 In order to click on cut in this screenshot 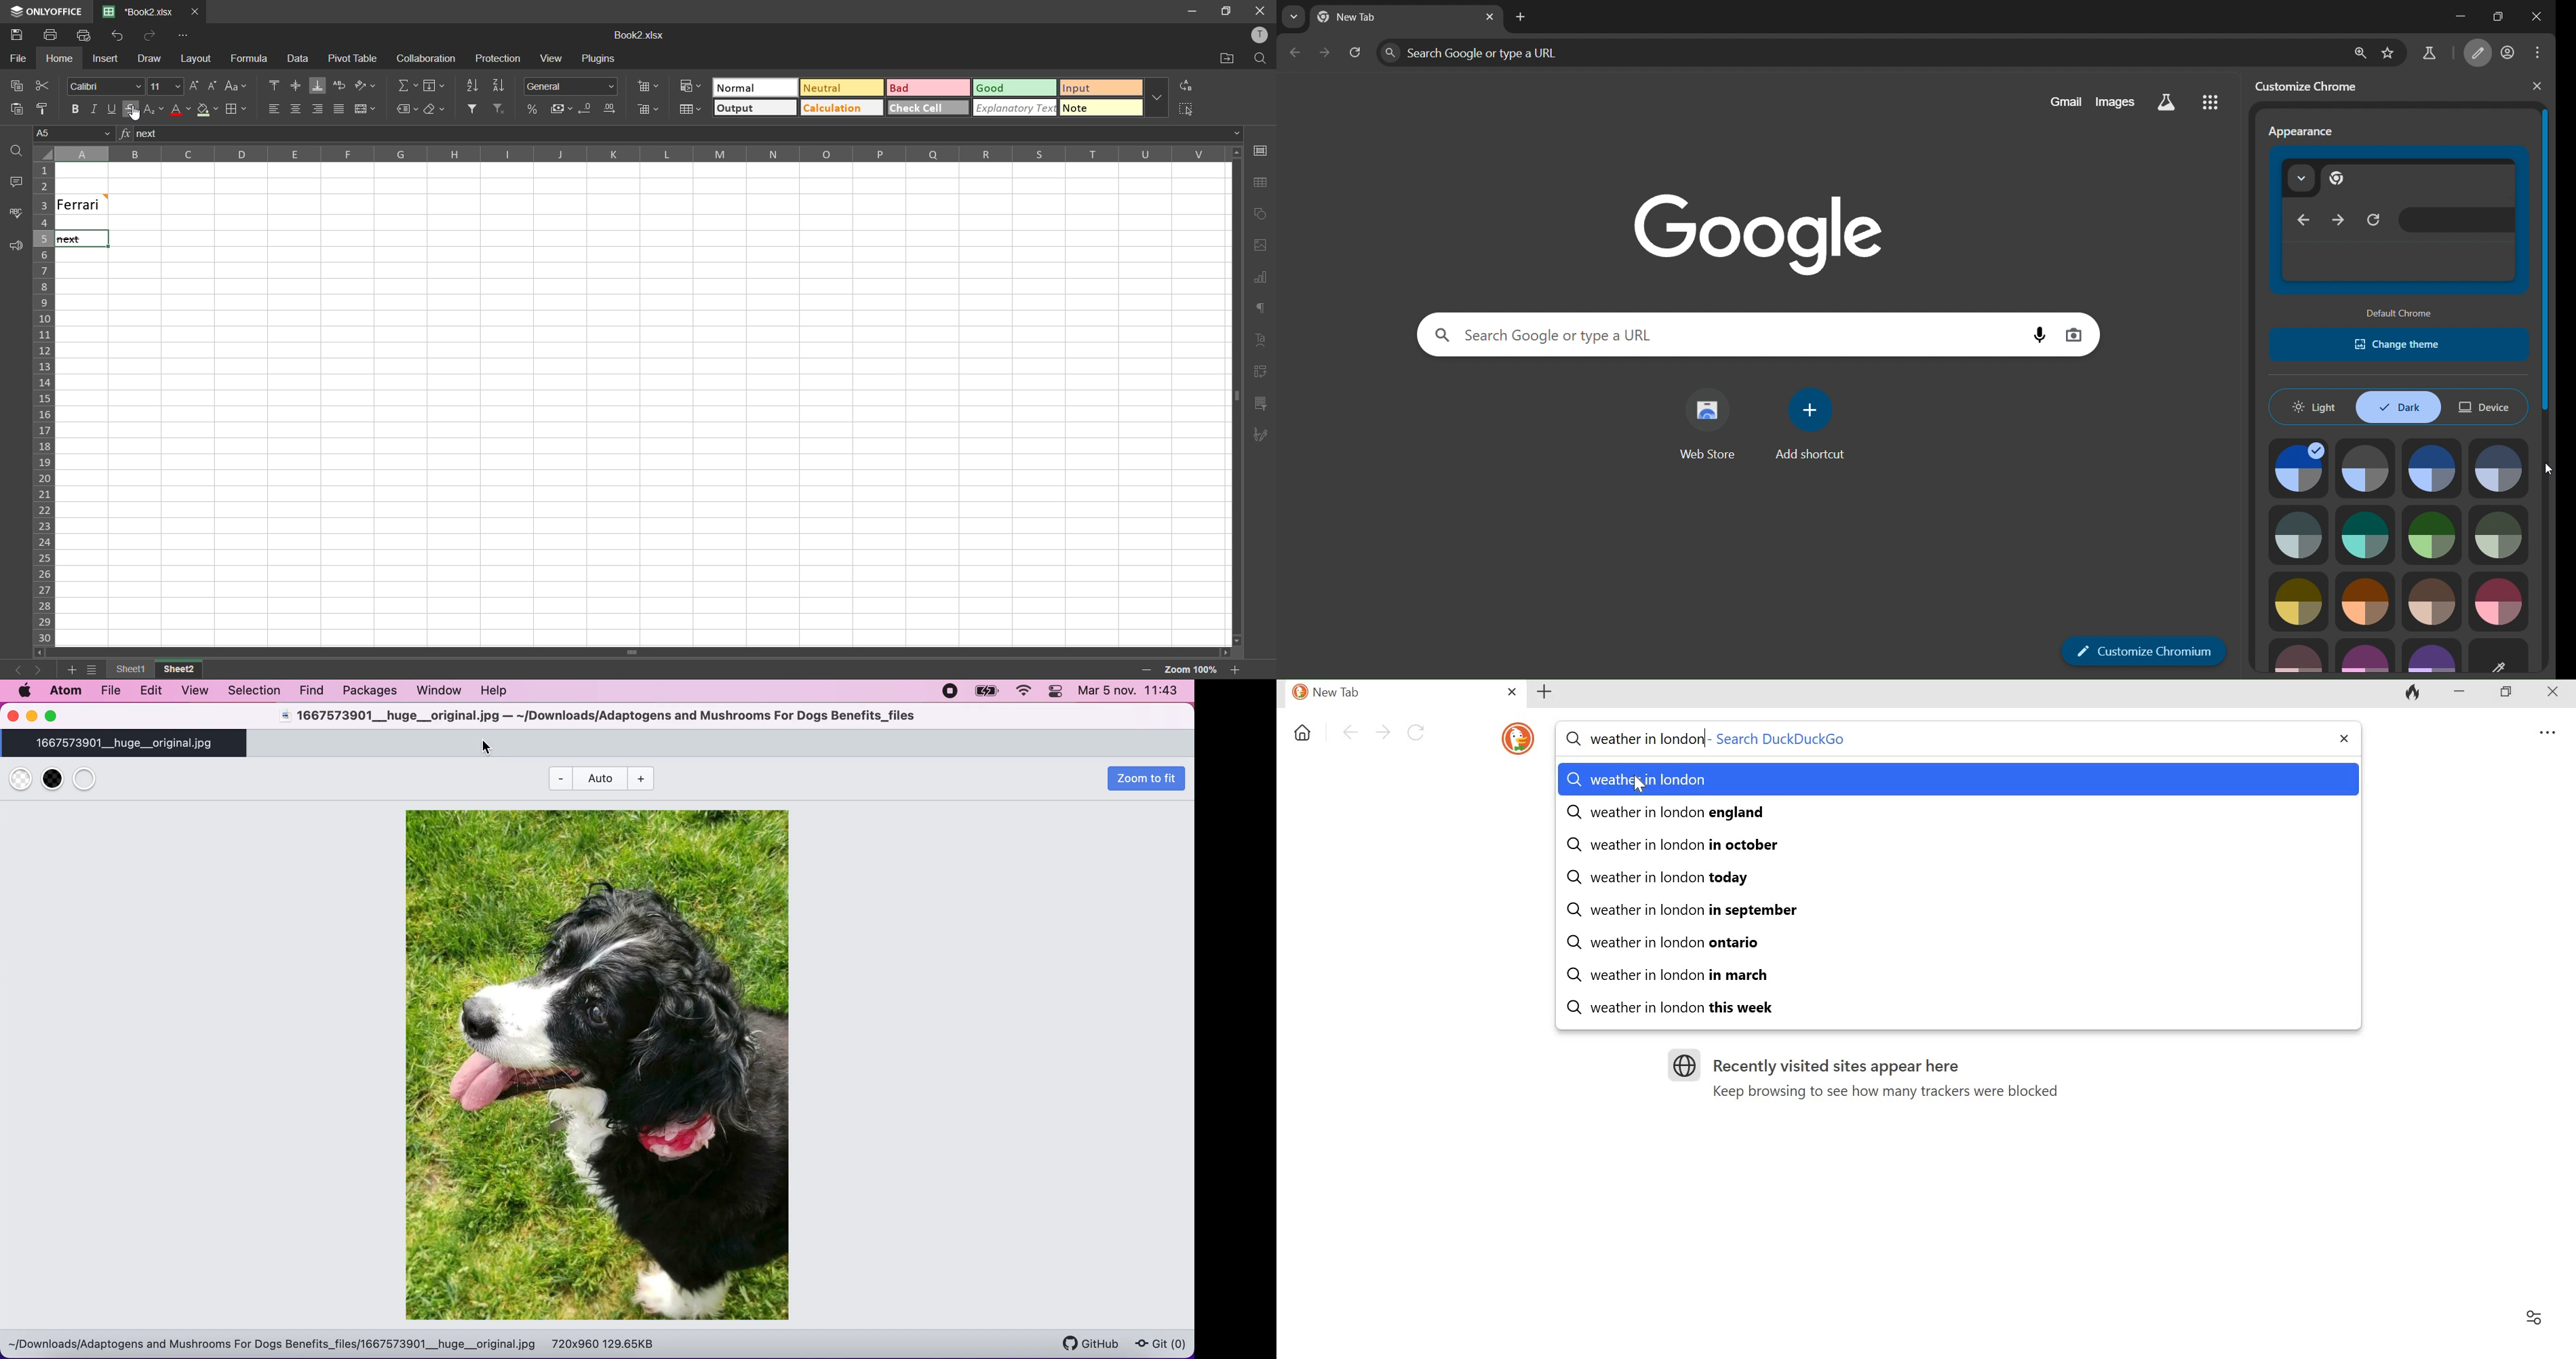, I will do `click(45, 85)`.